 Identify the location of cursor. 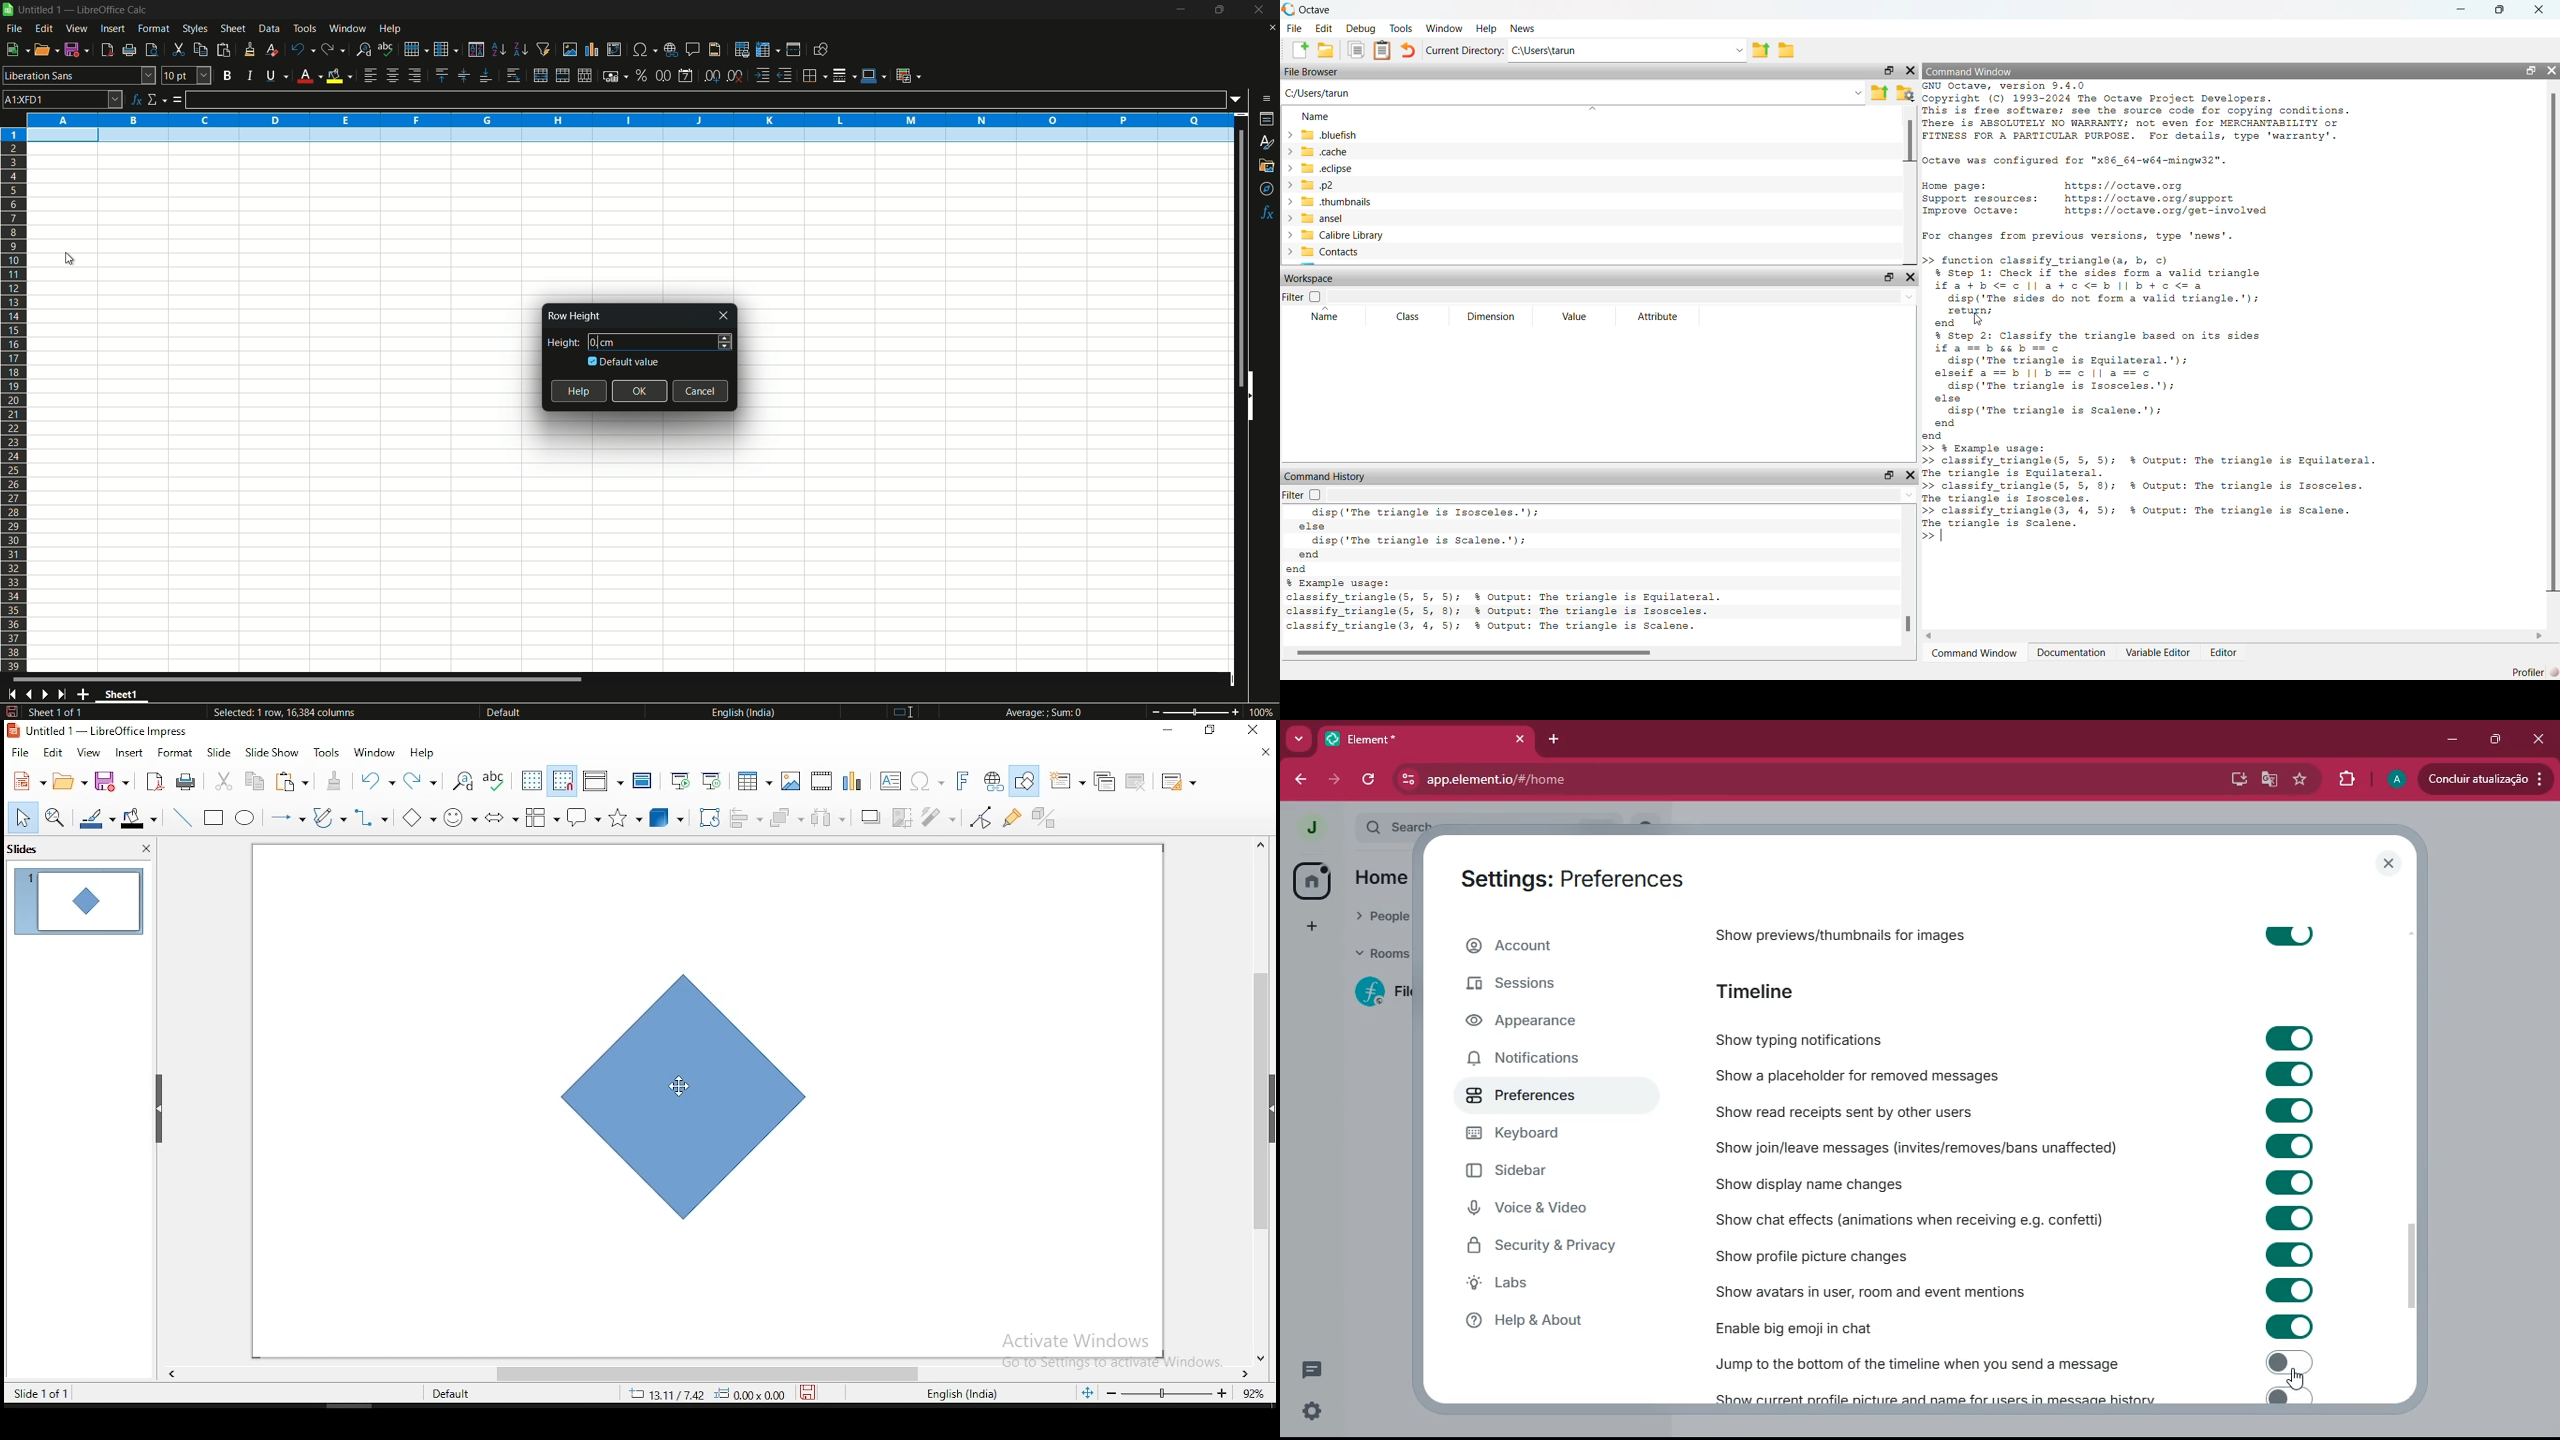
(75, 260).